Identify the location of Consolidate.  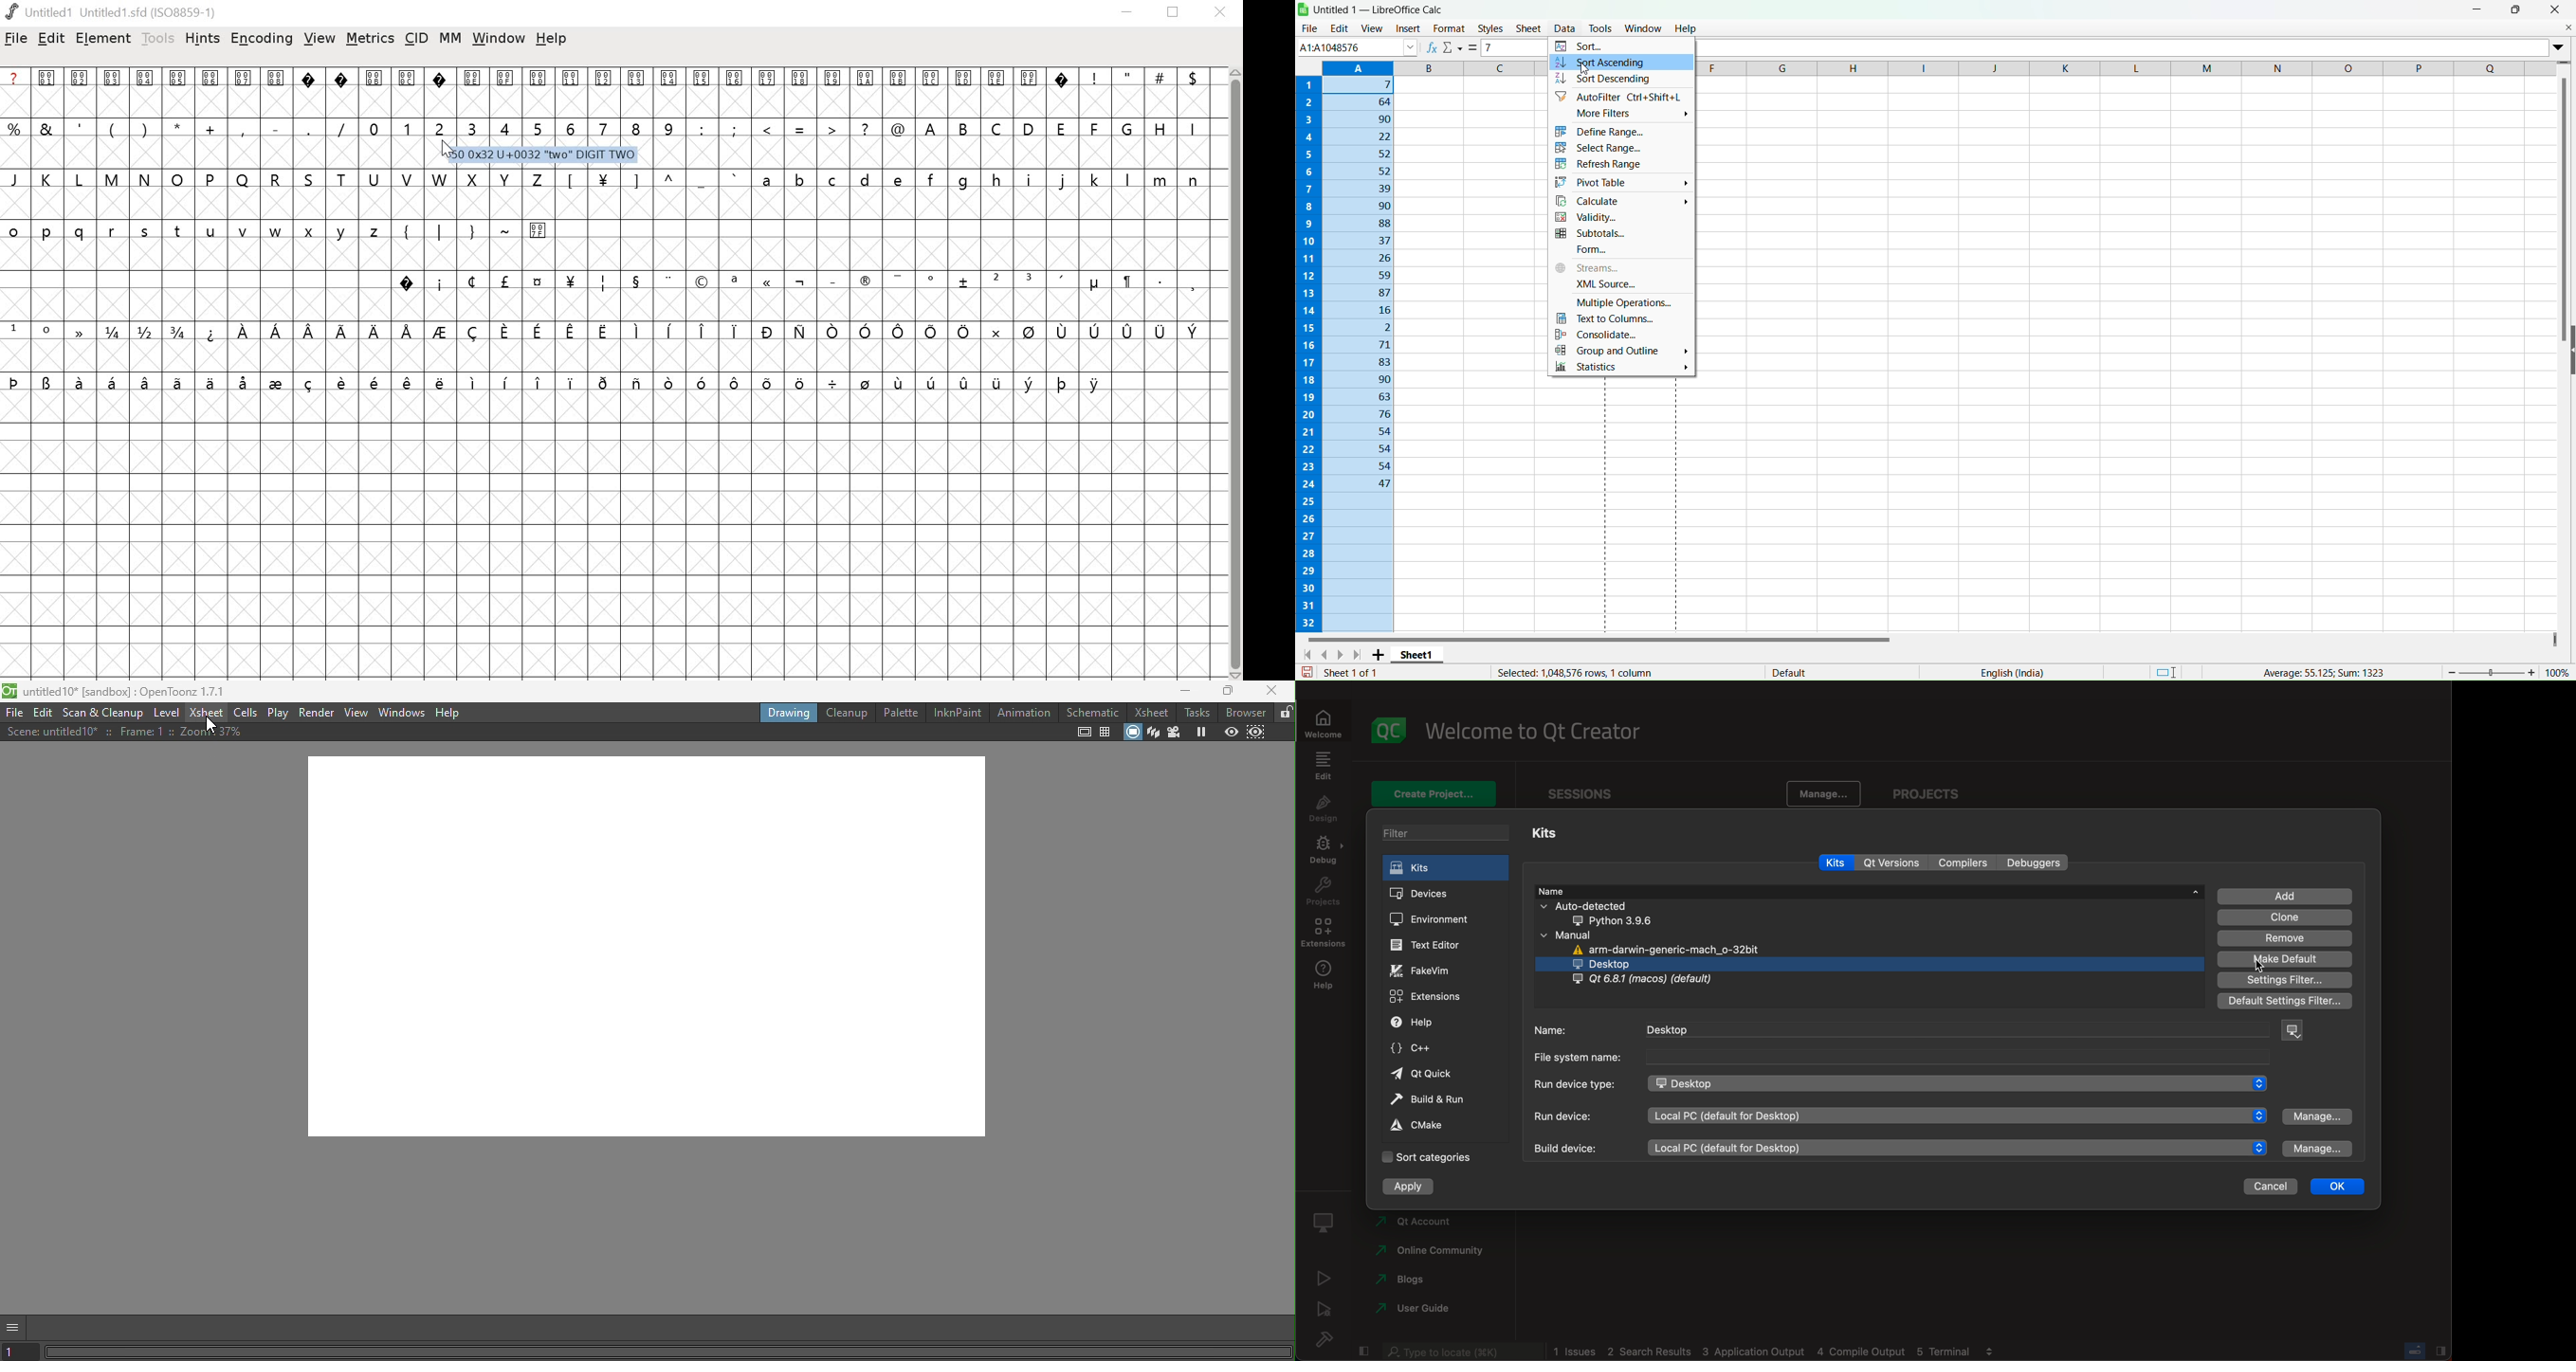
(1618, 335).